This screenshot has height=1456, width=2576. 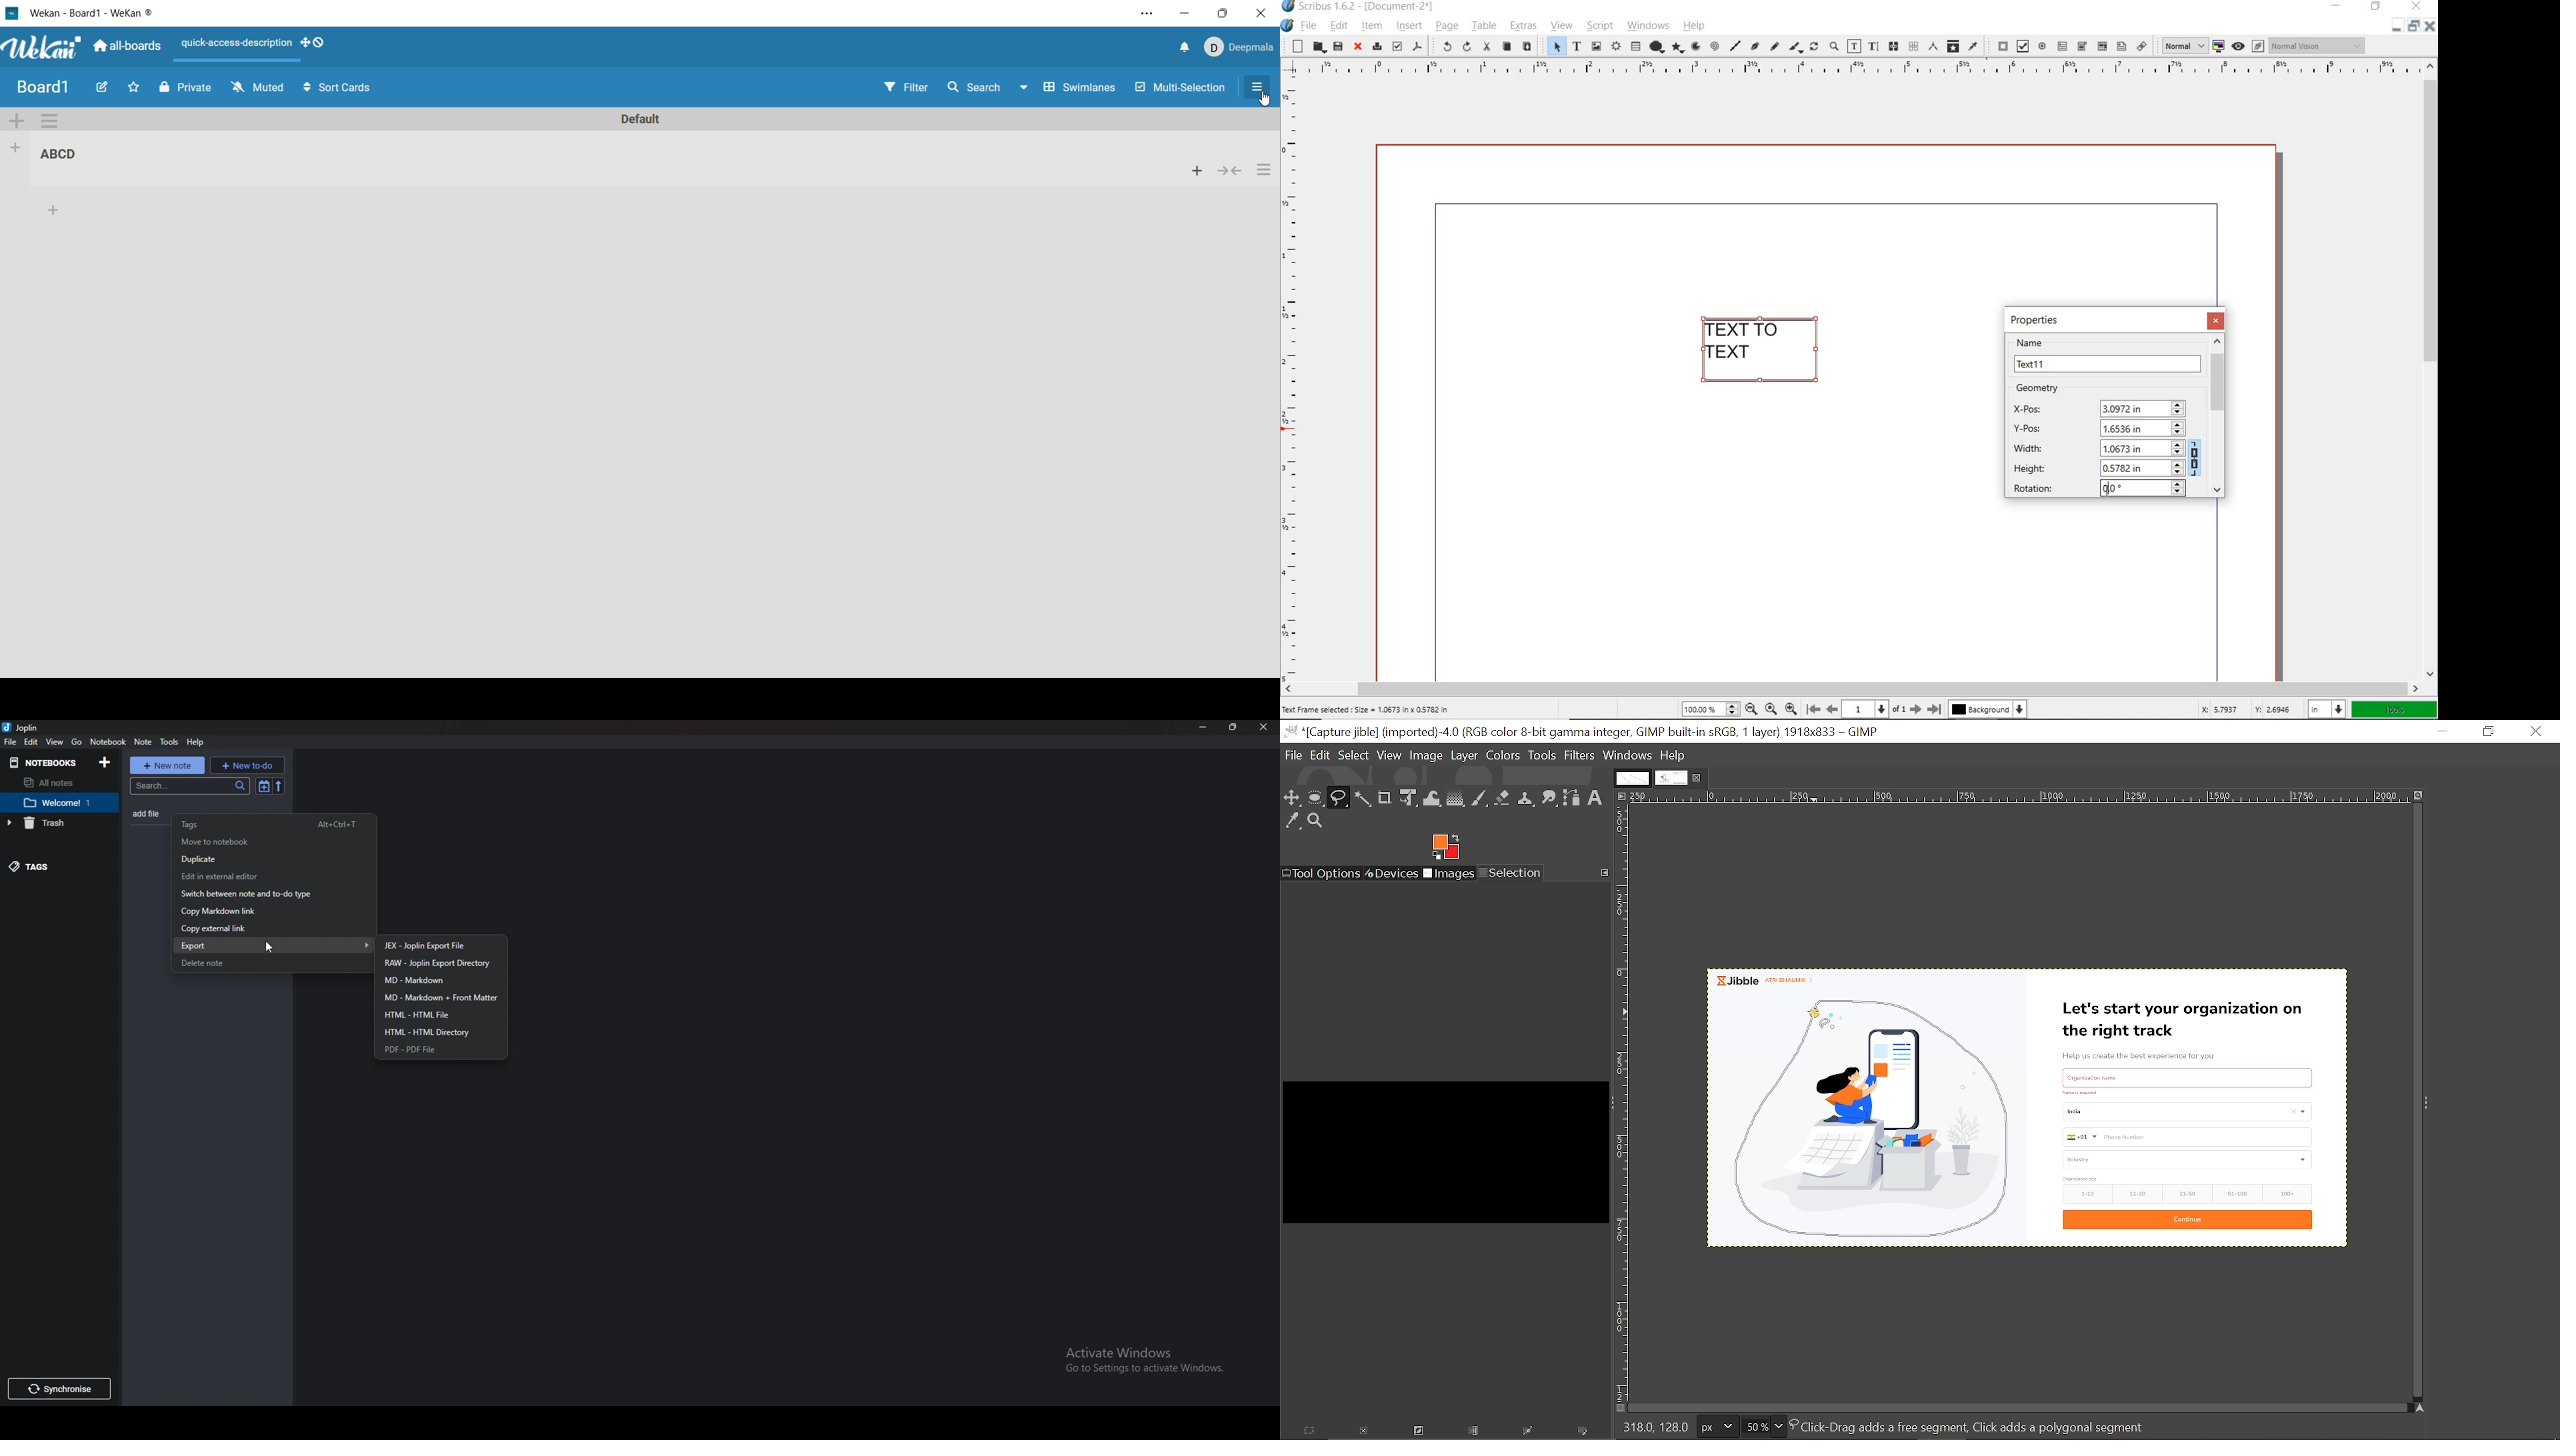 I want to click on Tags, so click(x=273, y=824).